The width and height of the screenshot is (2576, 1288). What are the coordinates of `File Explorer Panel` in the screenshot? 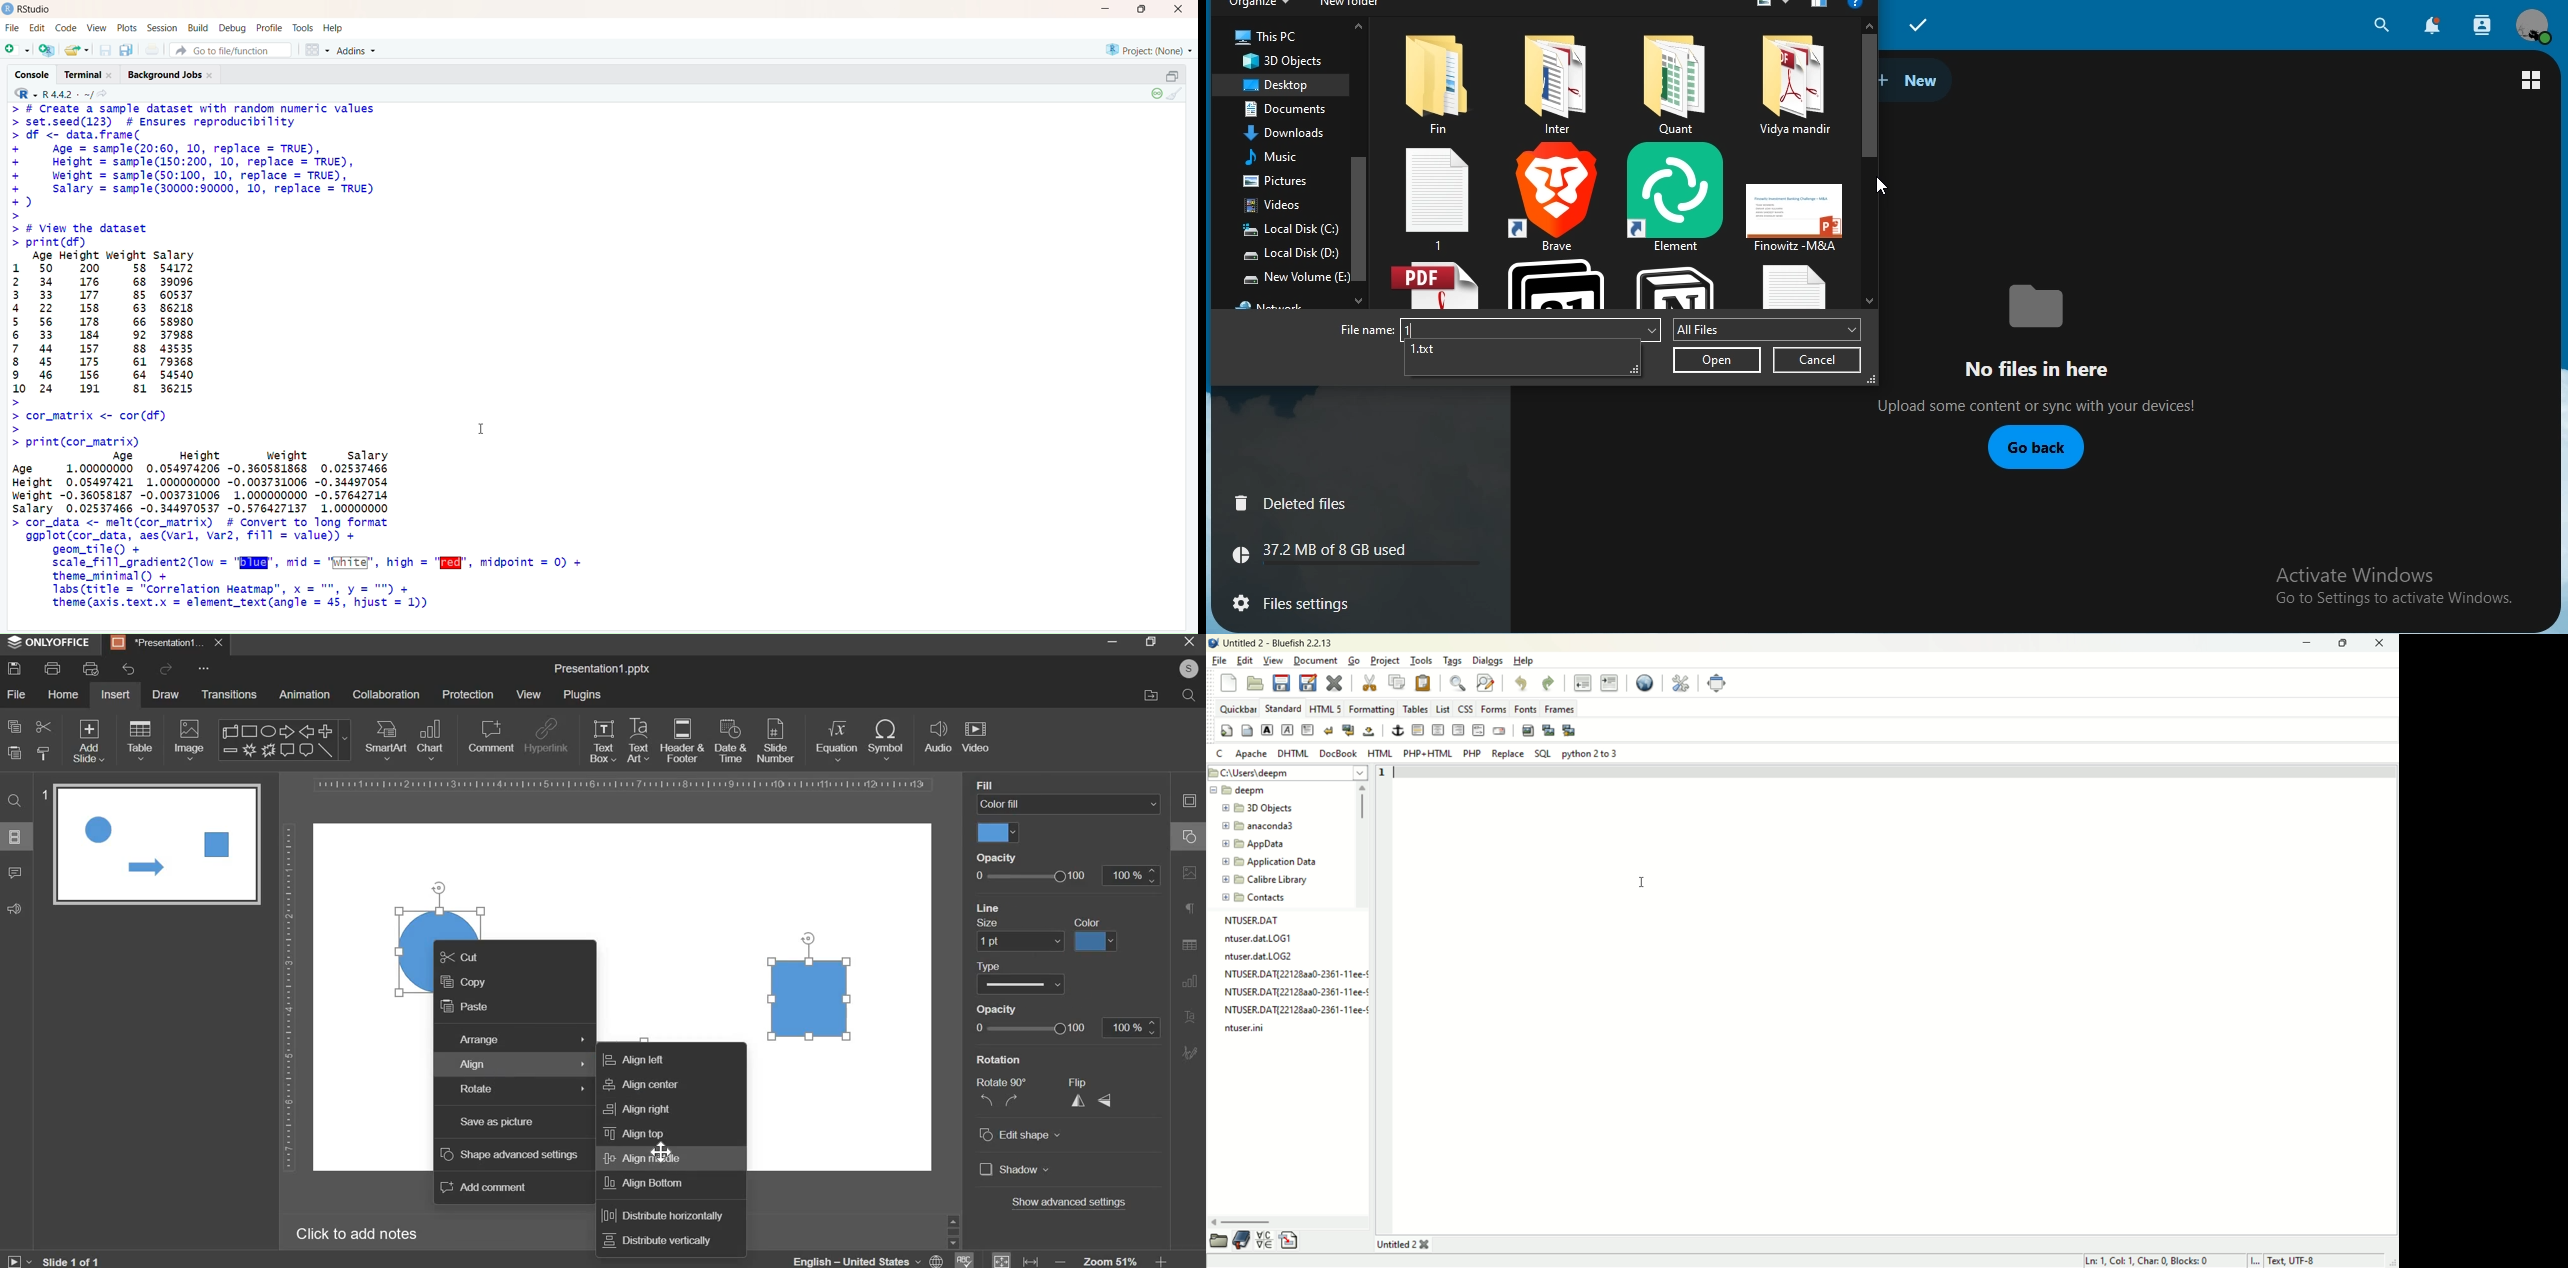 It's located at (1292, 974).